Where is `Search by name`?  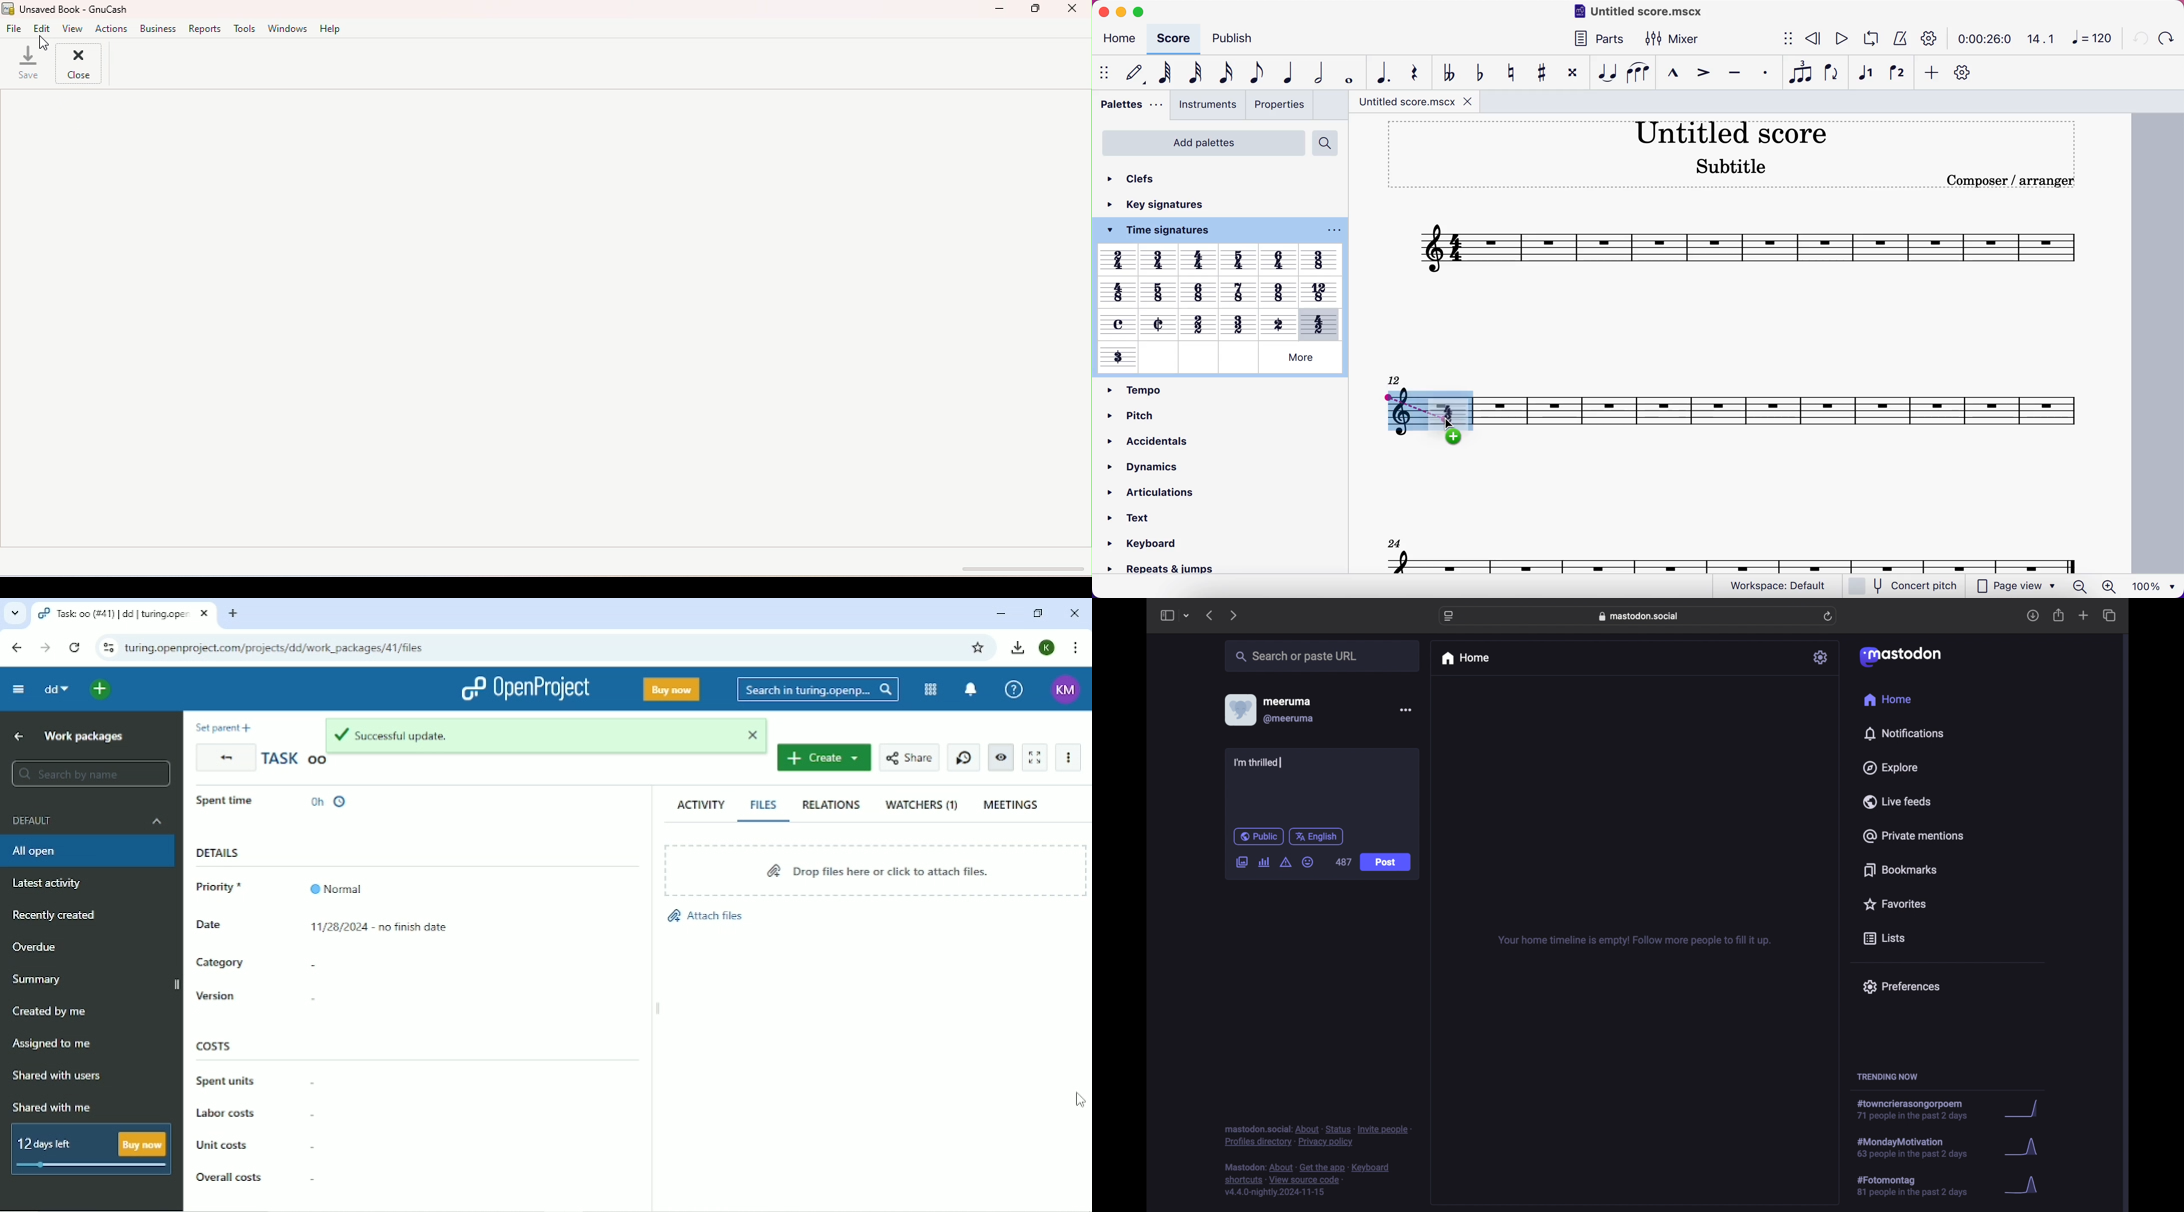 Search by name is located at coordinates (91, 774).